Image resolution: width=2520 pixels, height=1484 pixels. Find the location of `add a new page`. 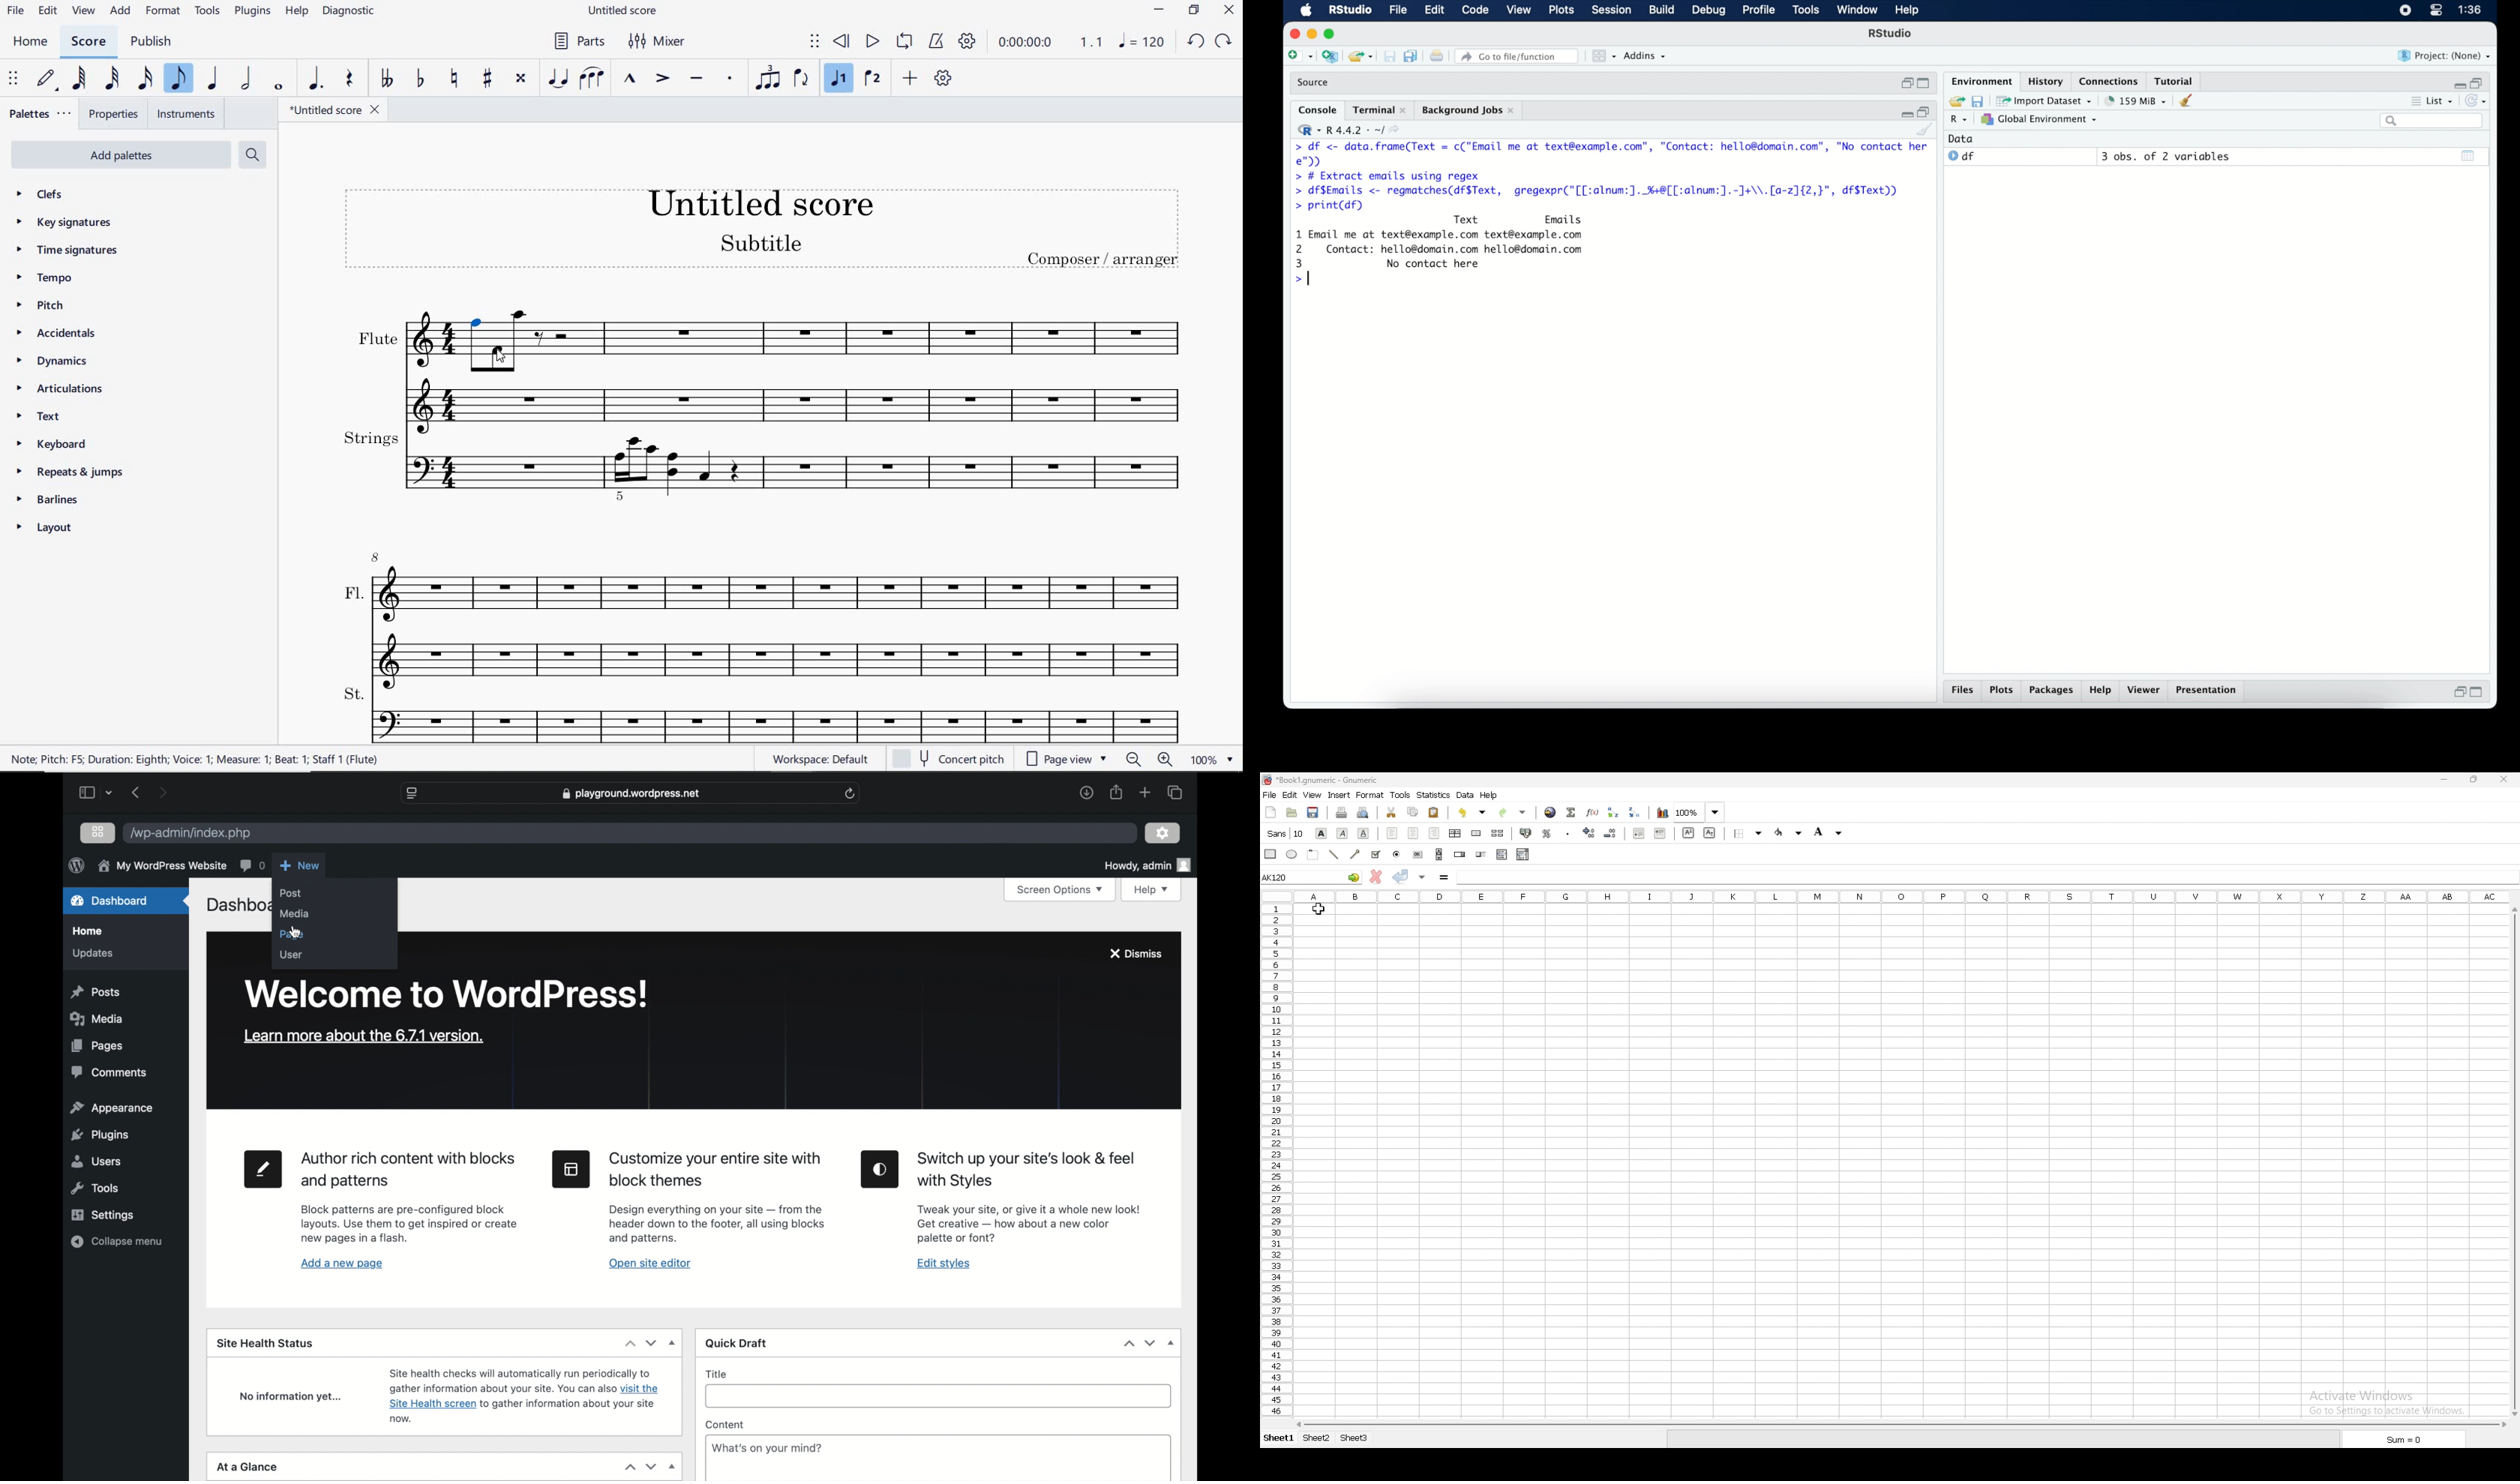

add a new page is located at coordinates (343, 1264).